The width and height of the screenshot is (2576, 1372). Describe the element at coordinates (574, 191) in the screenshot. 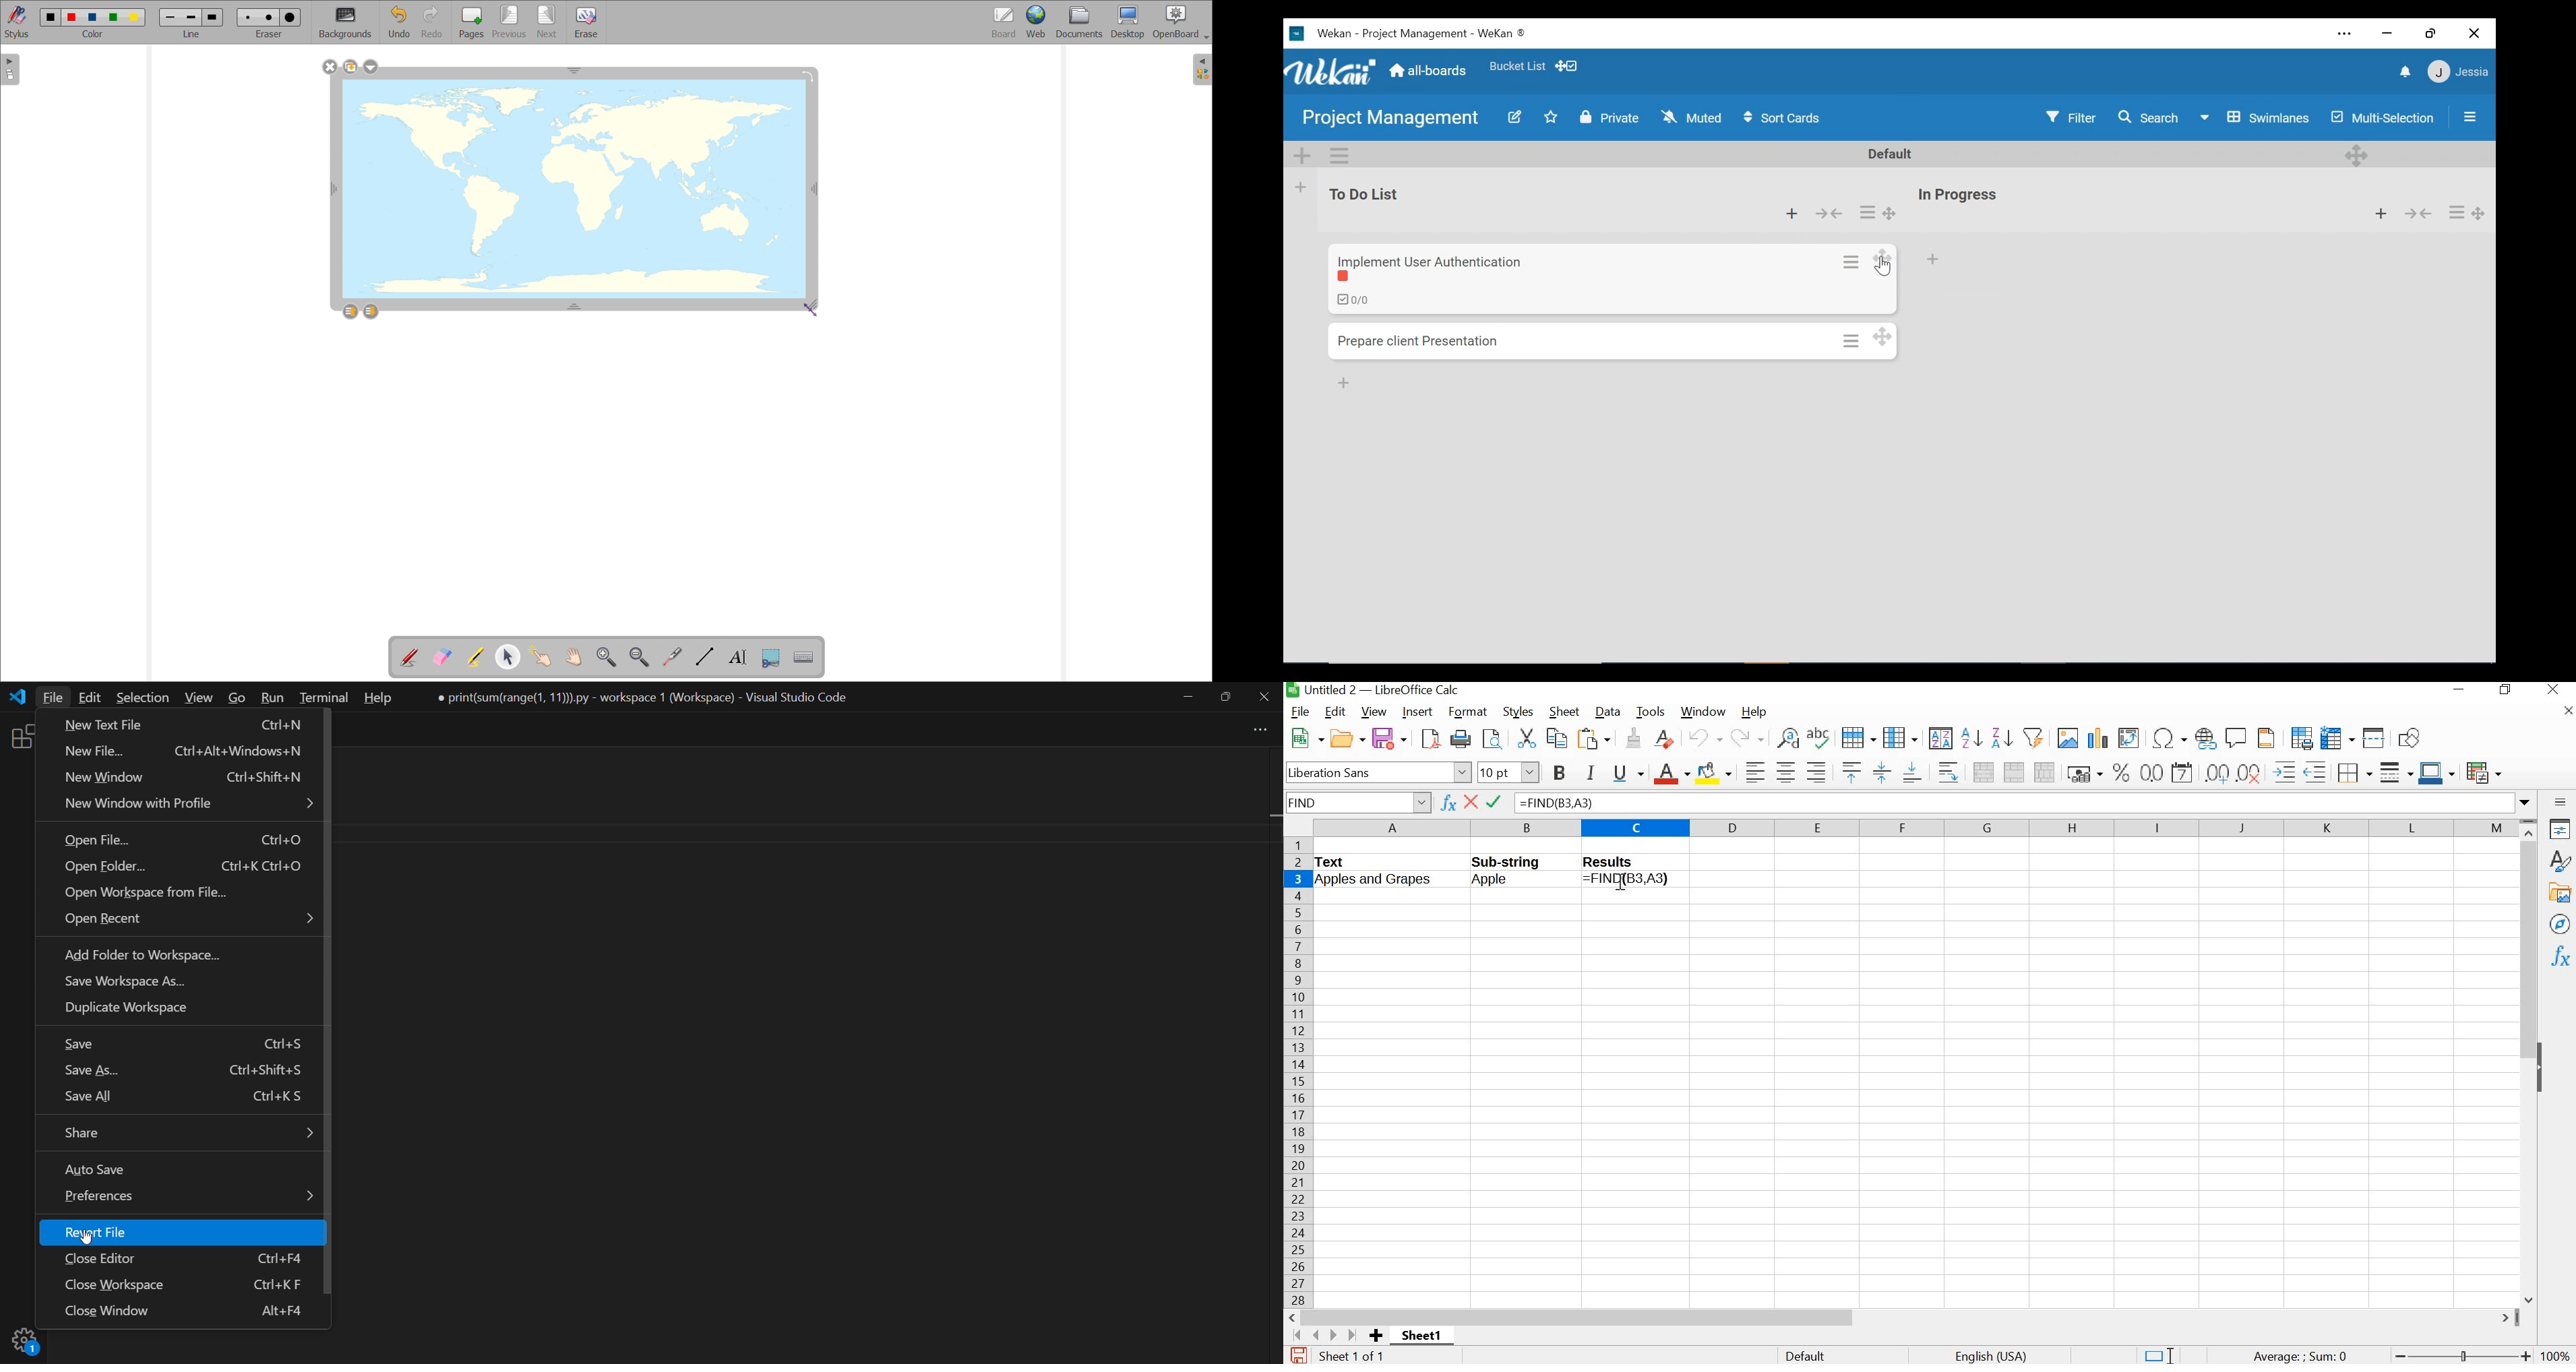

I see `image` at that location.